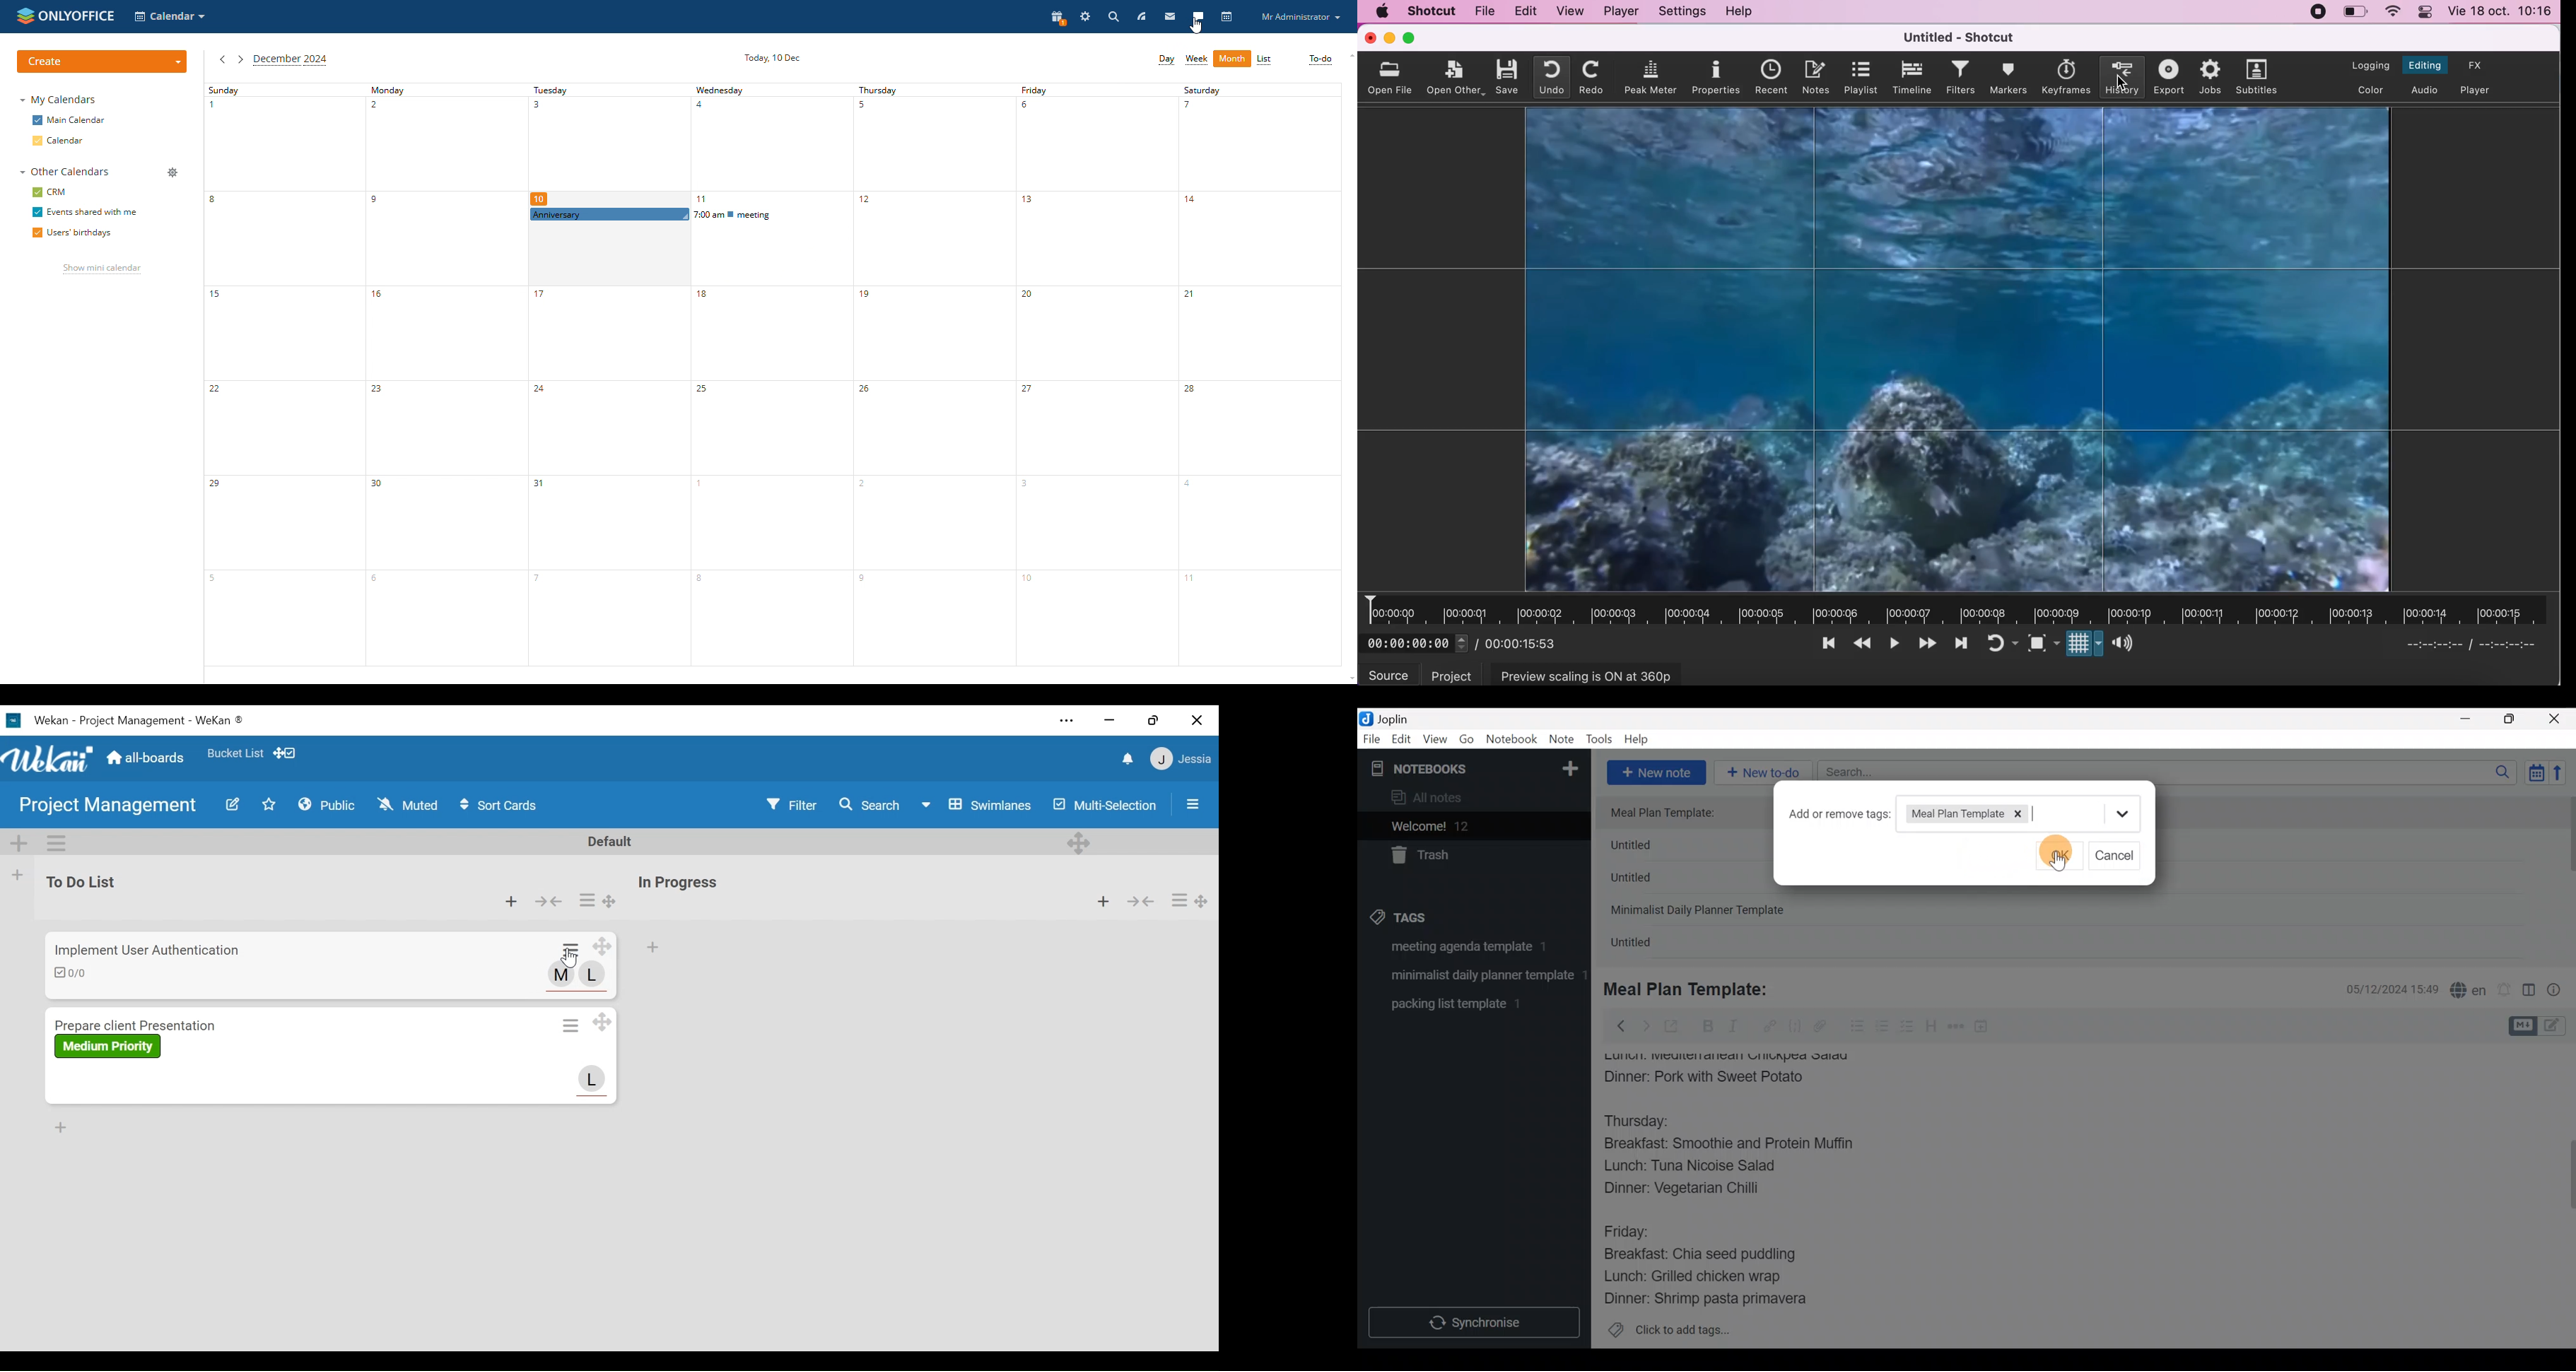 The width and height of the screenshot is (2576, 1372). I want to click on show the volume control, so click(2125, 644).